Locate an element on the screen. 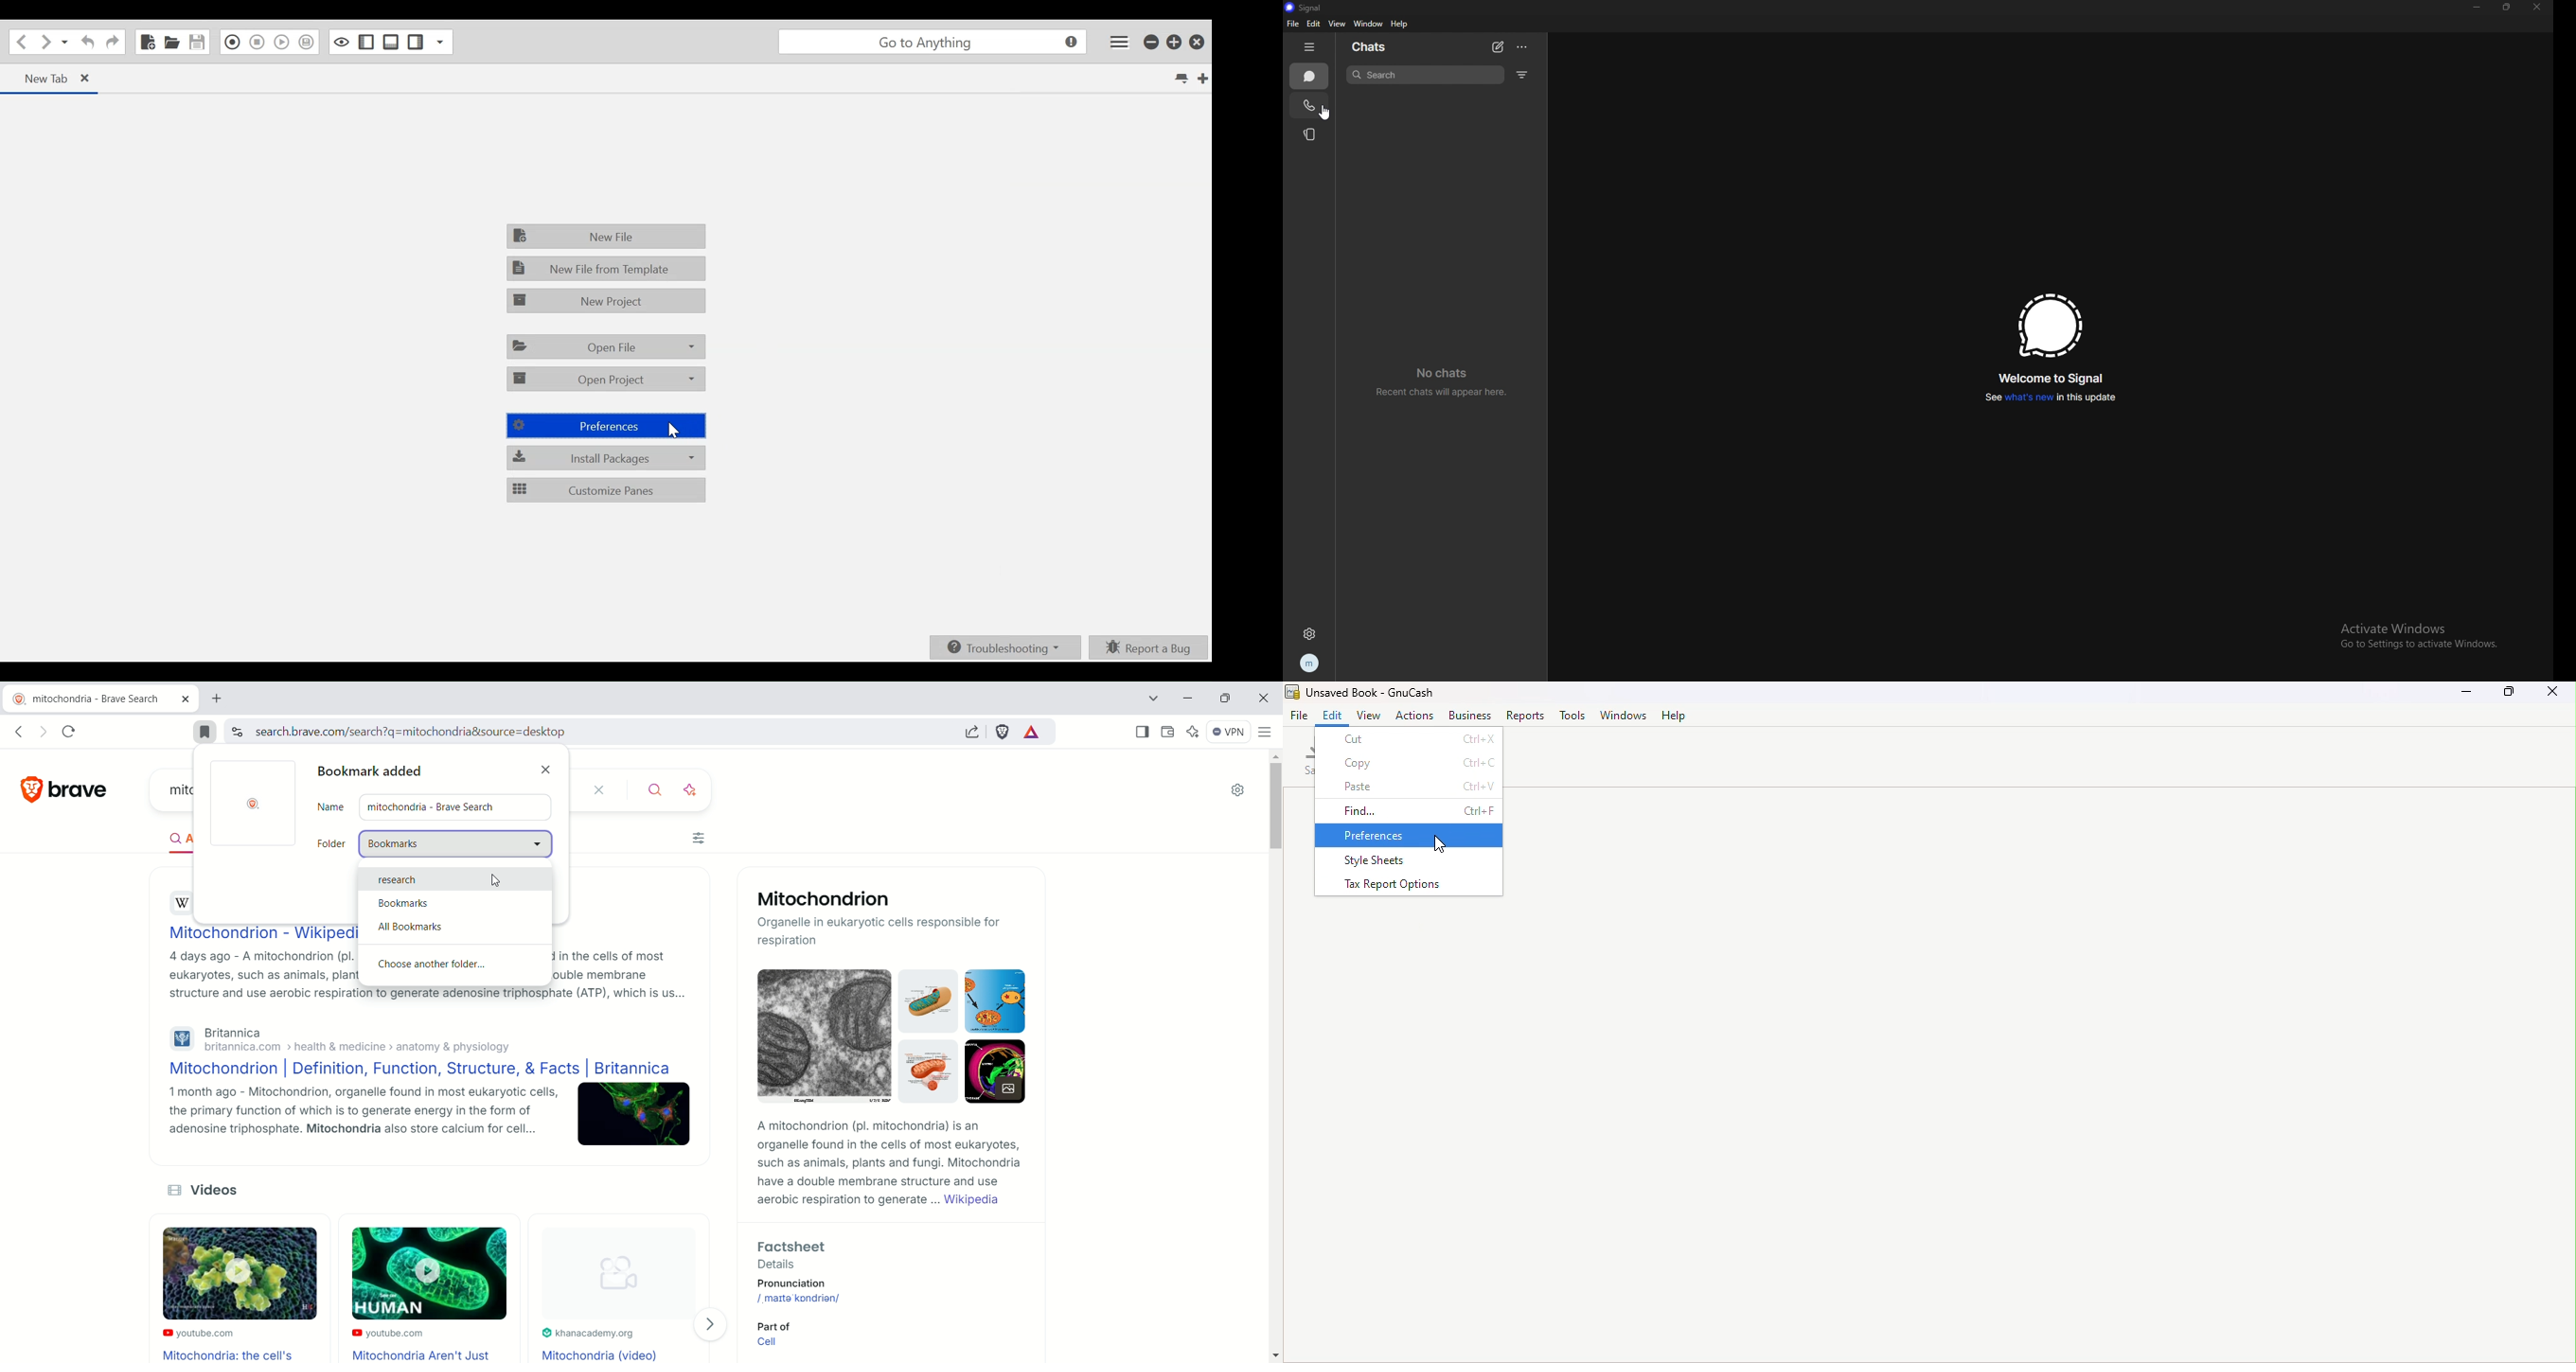 This screenshot has height=1372, width=2576. profile is located at coordinates (1309, 664).